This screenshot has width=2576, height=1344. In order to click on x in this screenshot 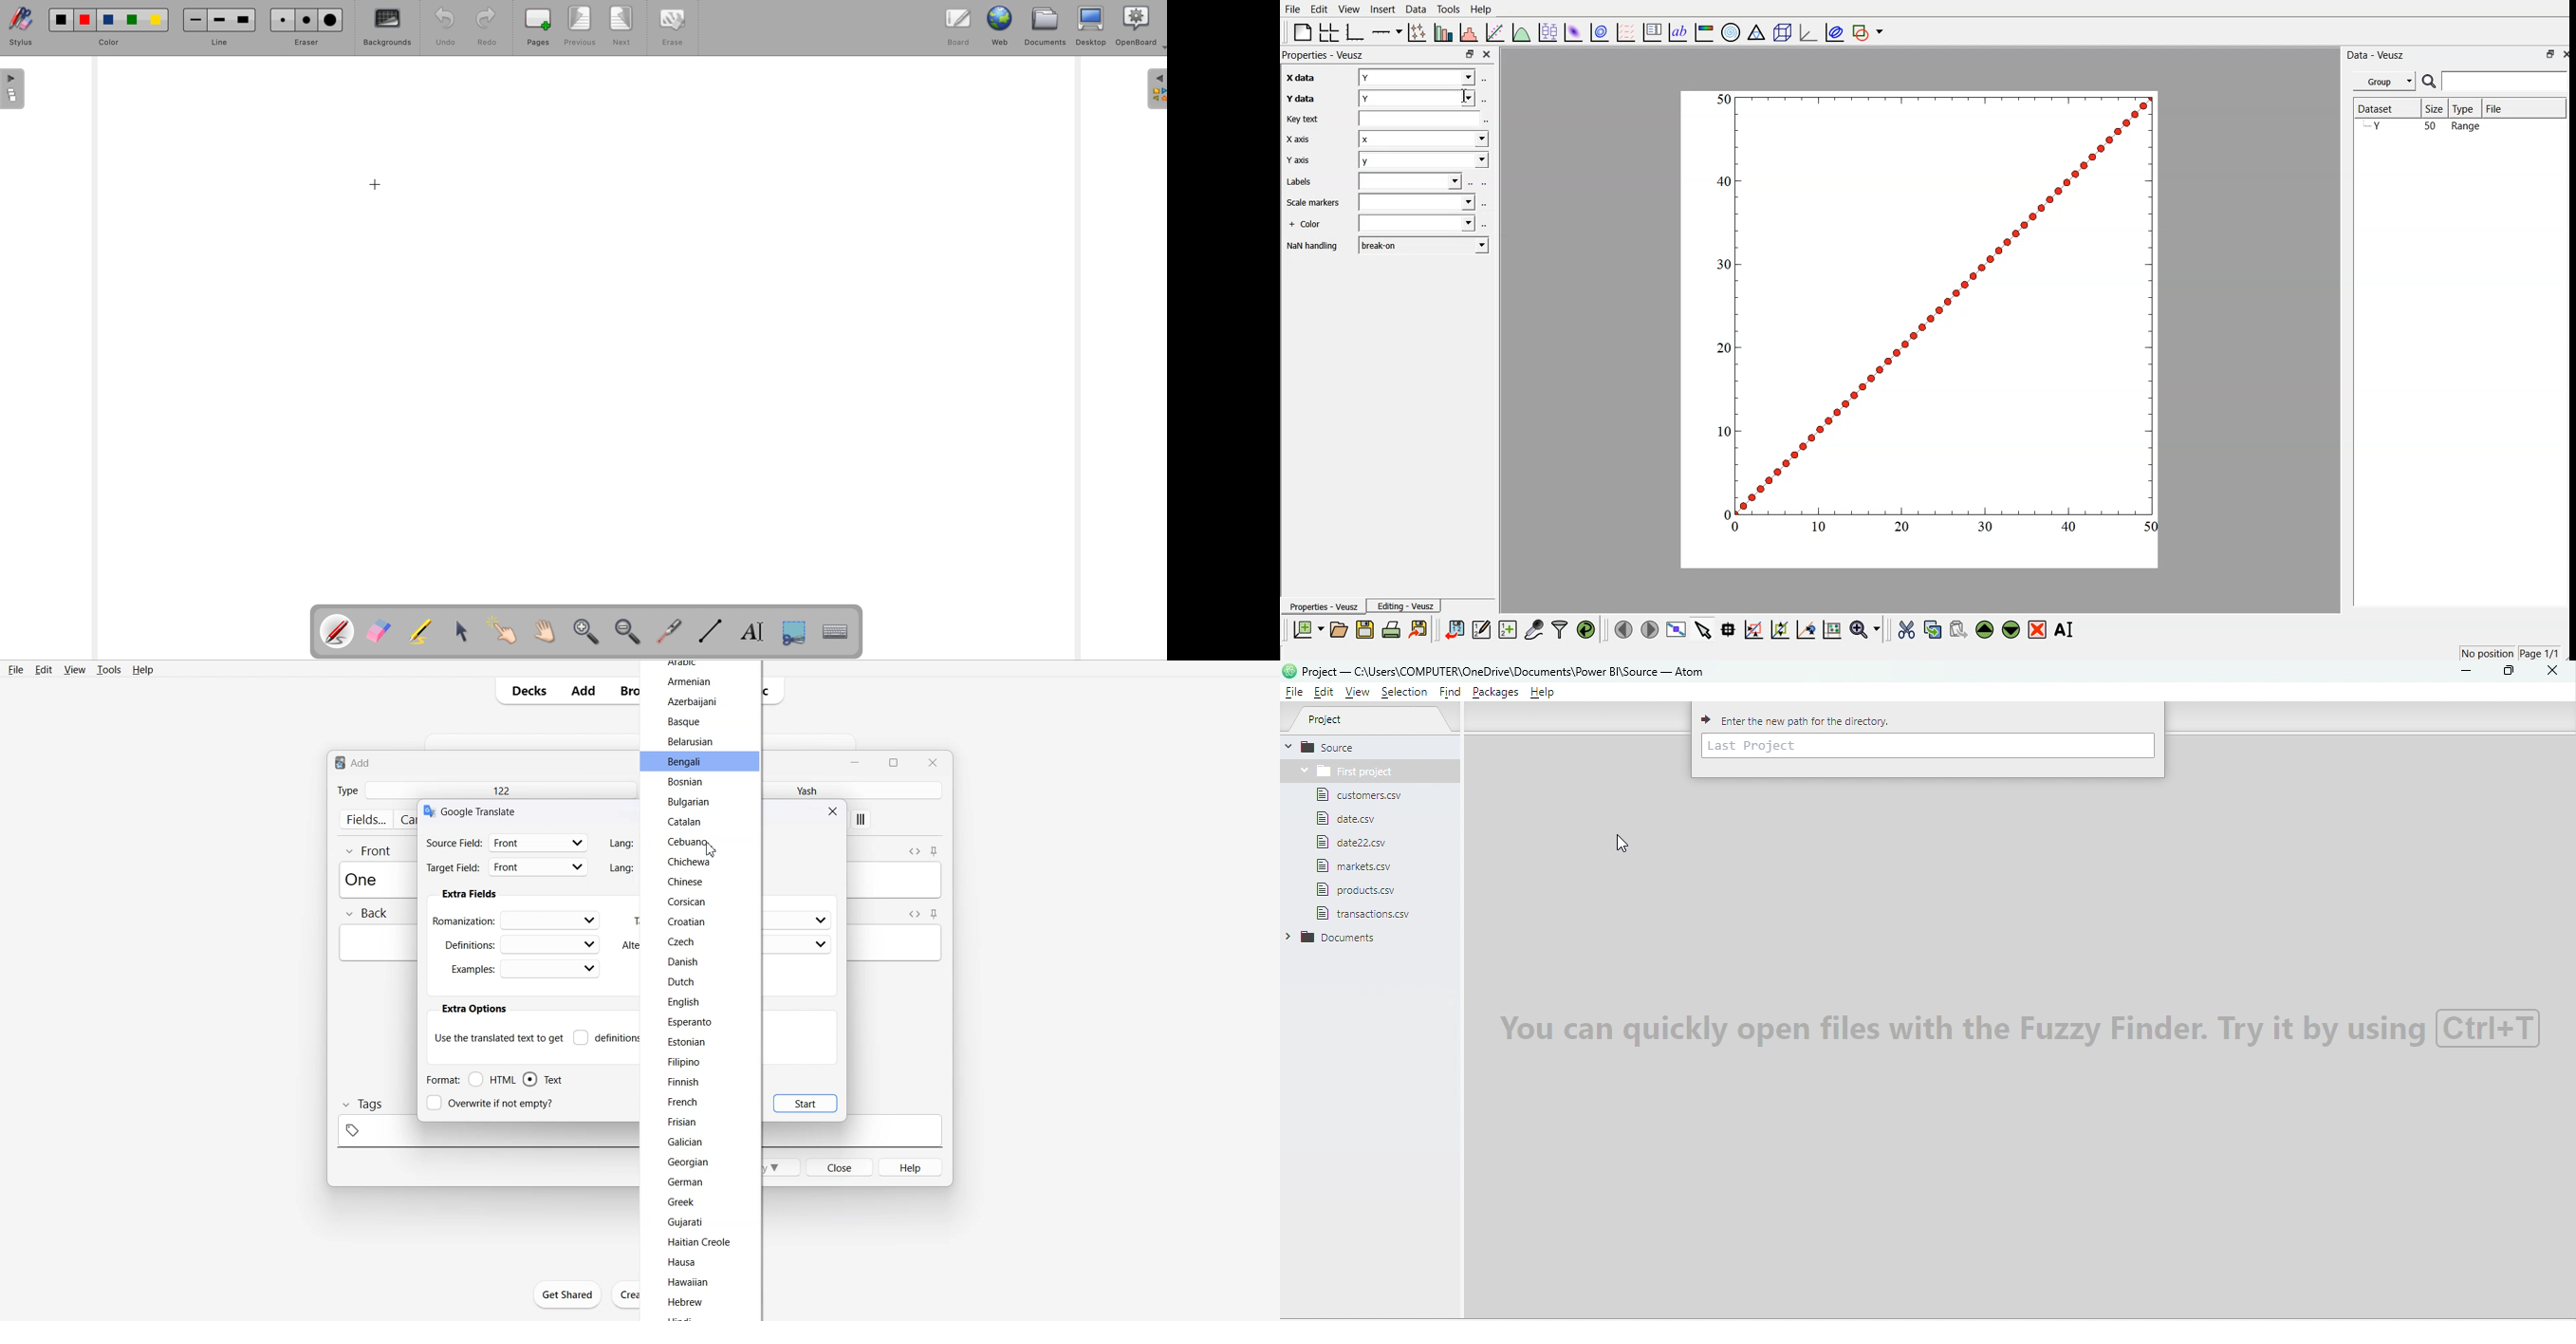, I will do `click(1424, 141)`.